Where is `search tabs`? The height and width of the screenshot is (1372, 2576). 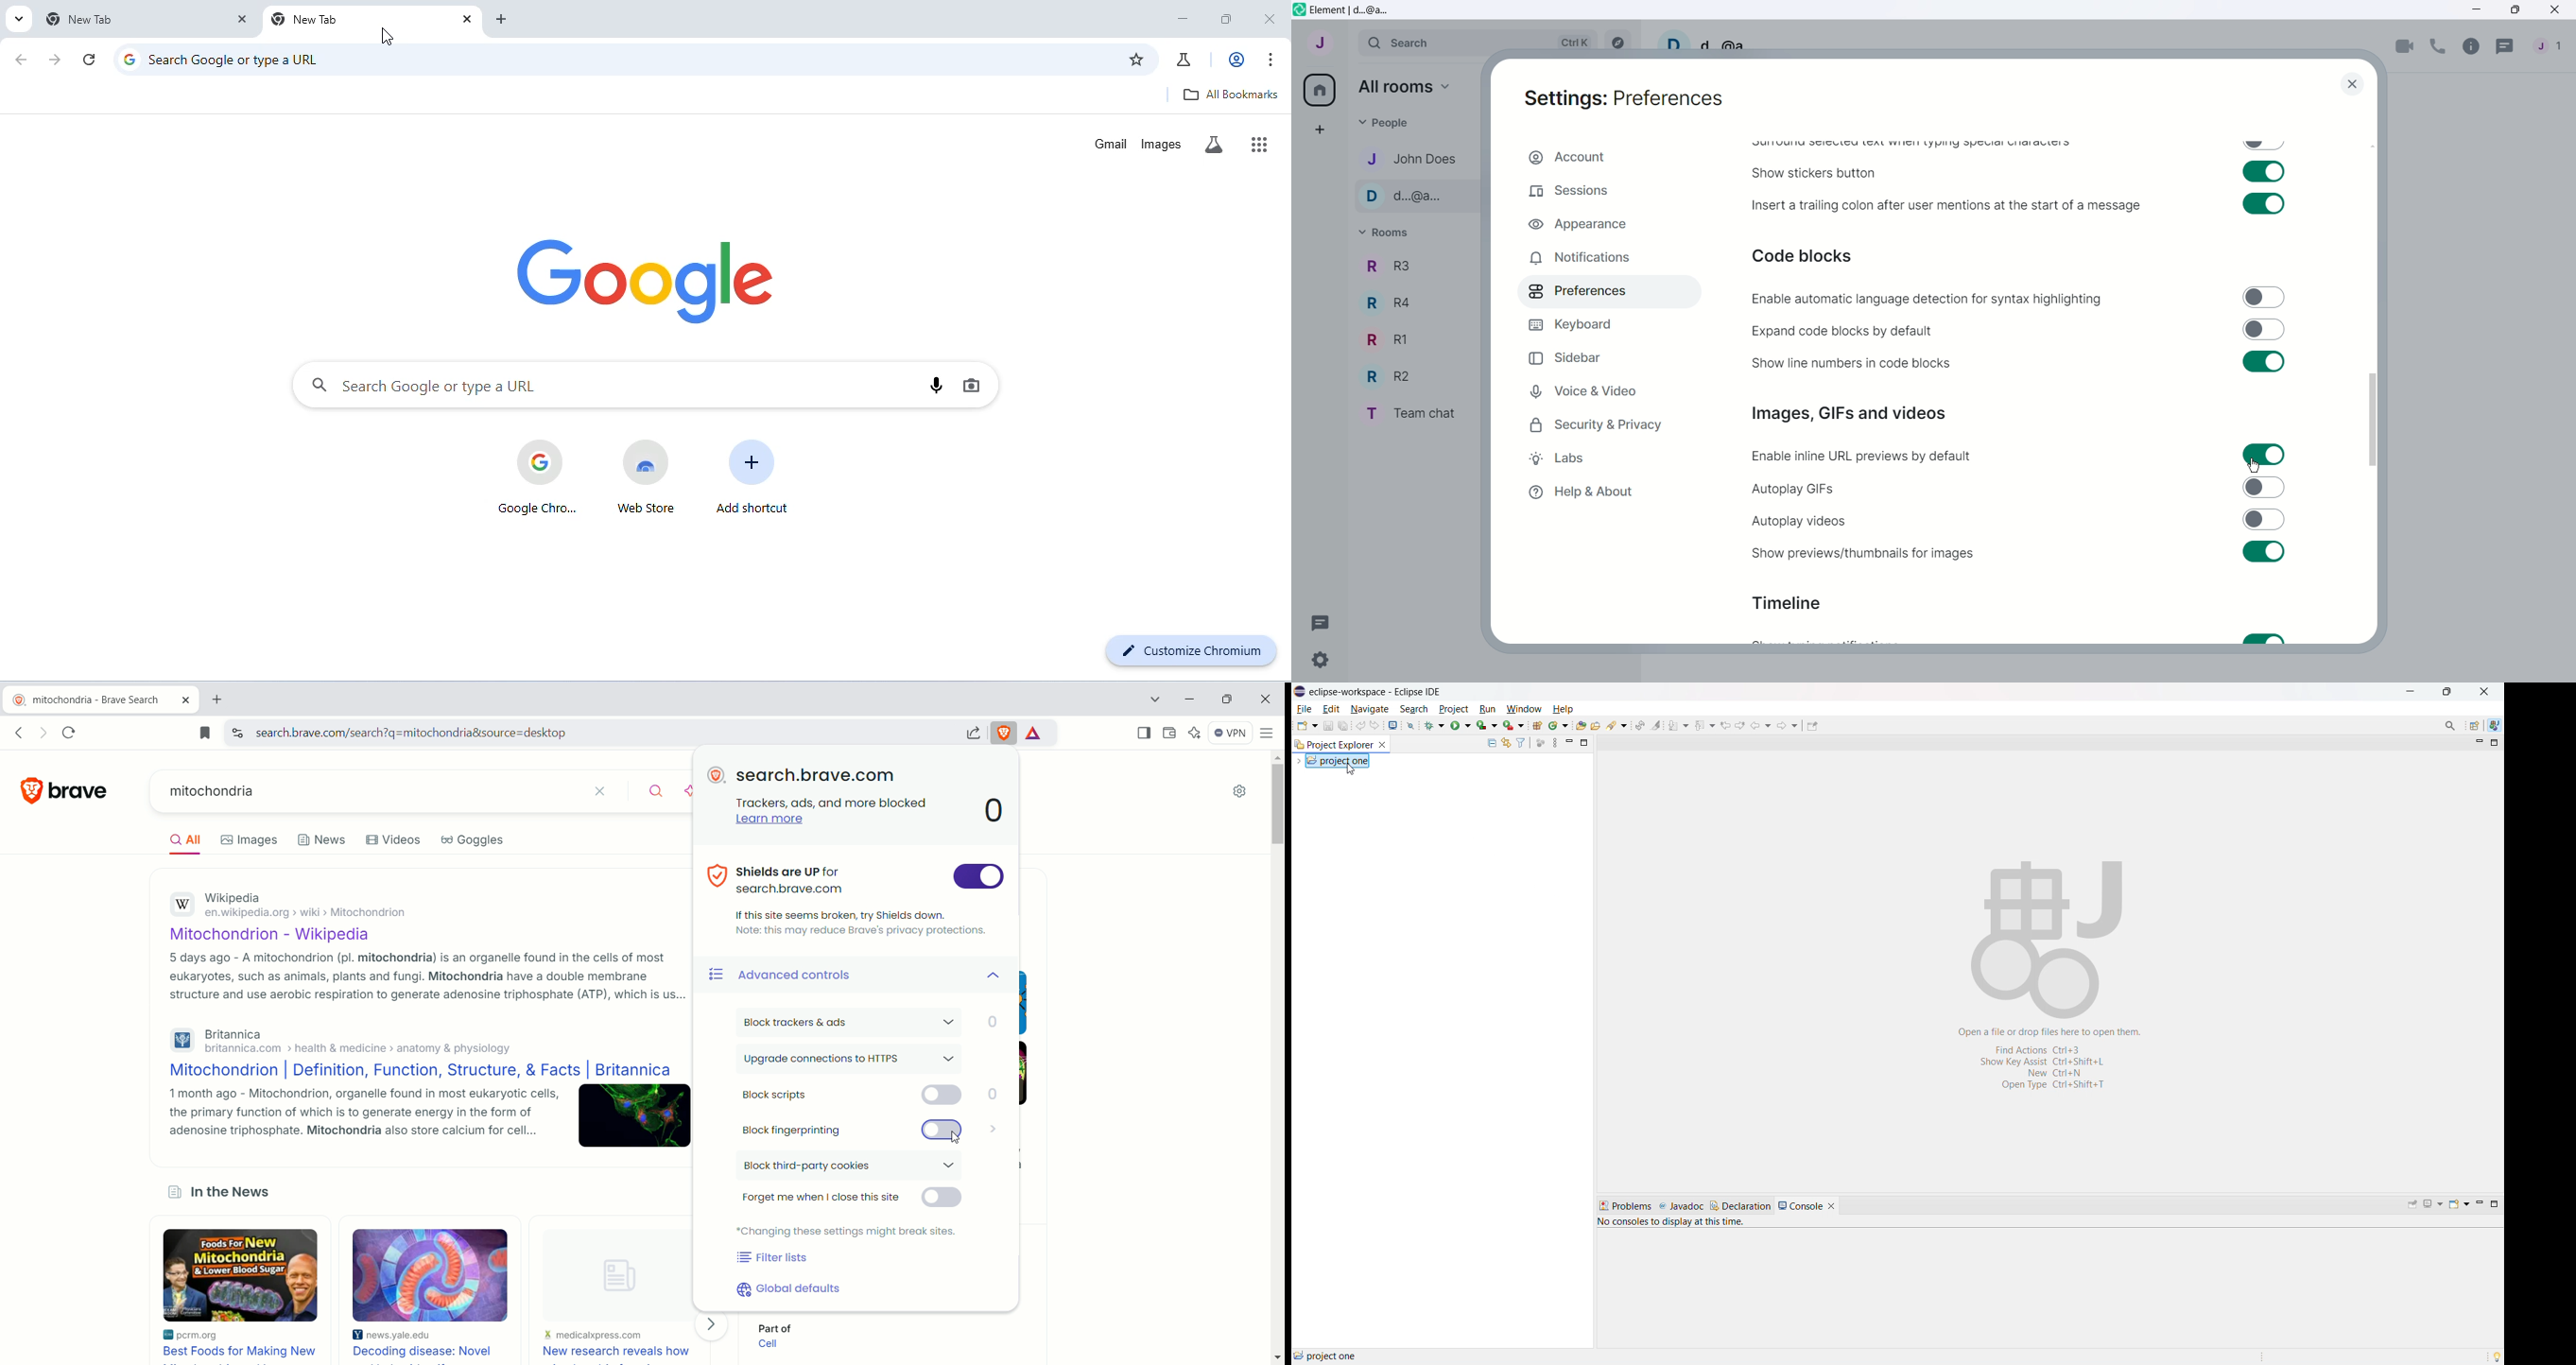 search tabs is located at coordinates (19, 18).